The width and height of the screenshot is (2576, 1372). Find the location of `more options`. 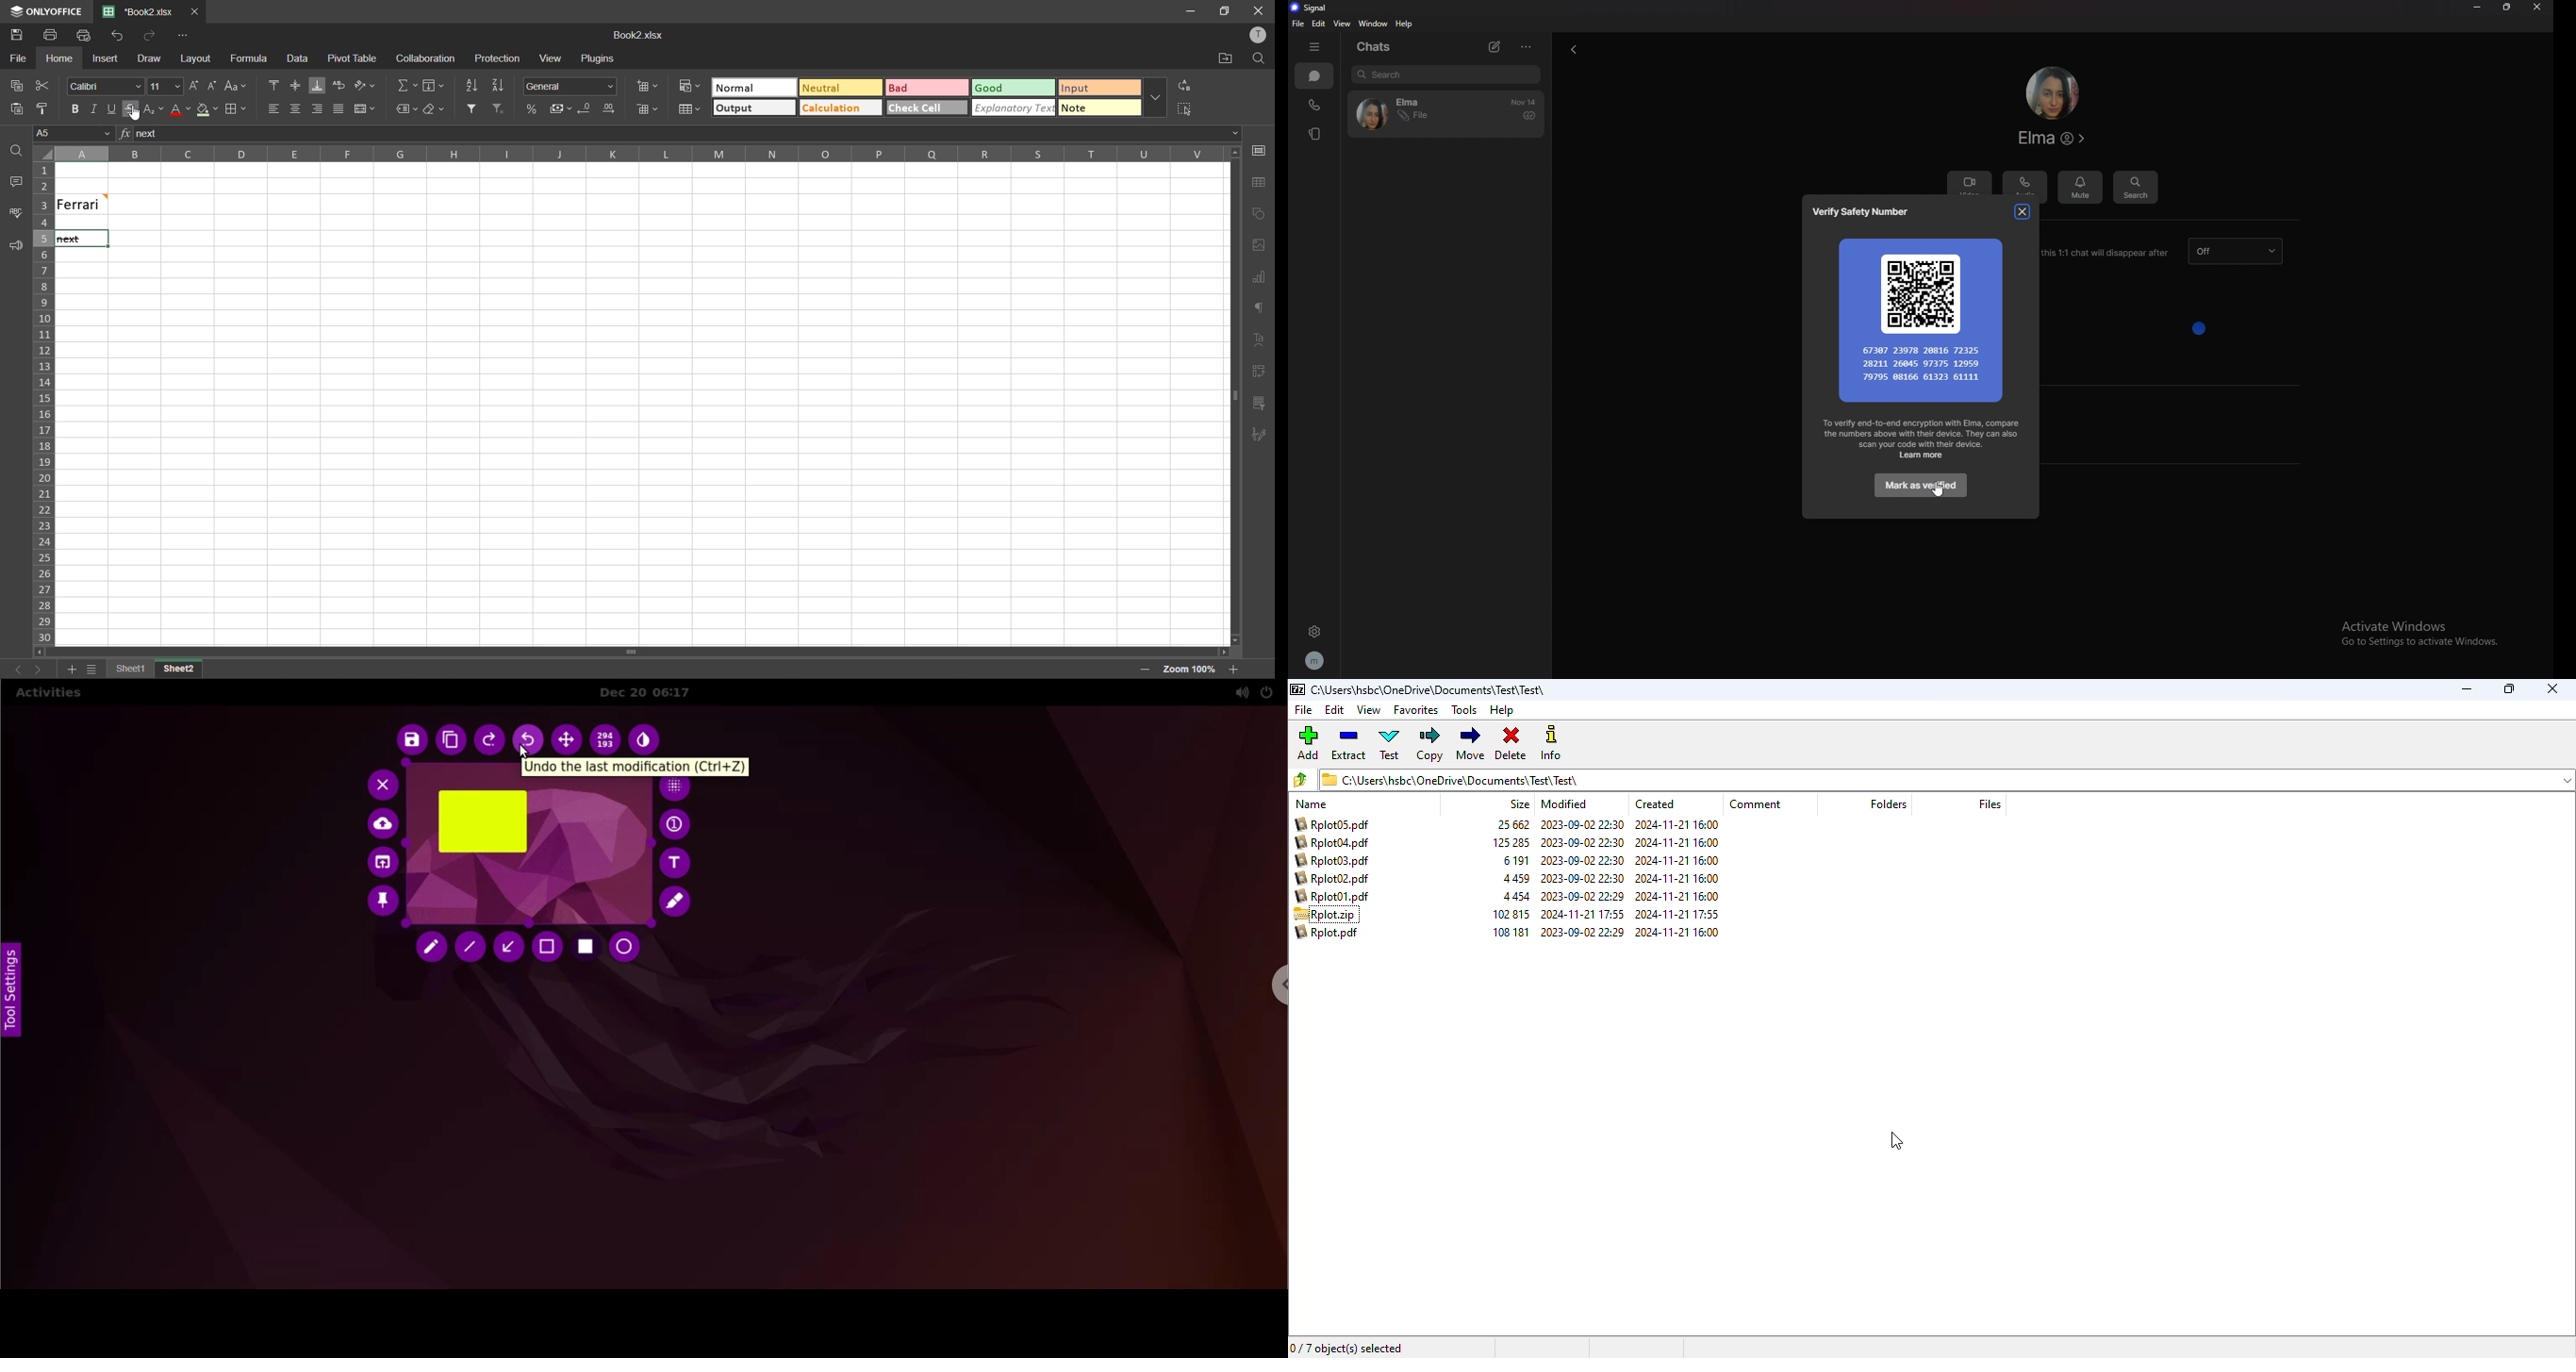

more options is located at coordinates (1158, 98).